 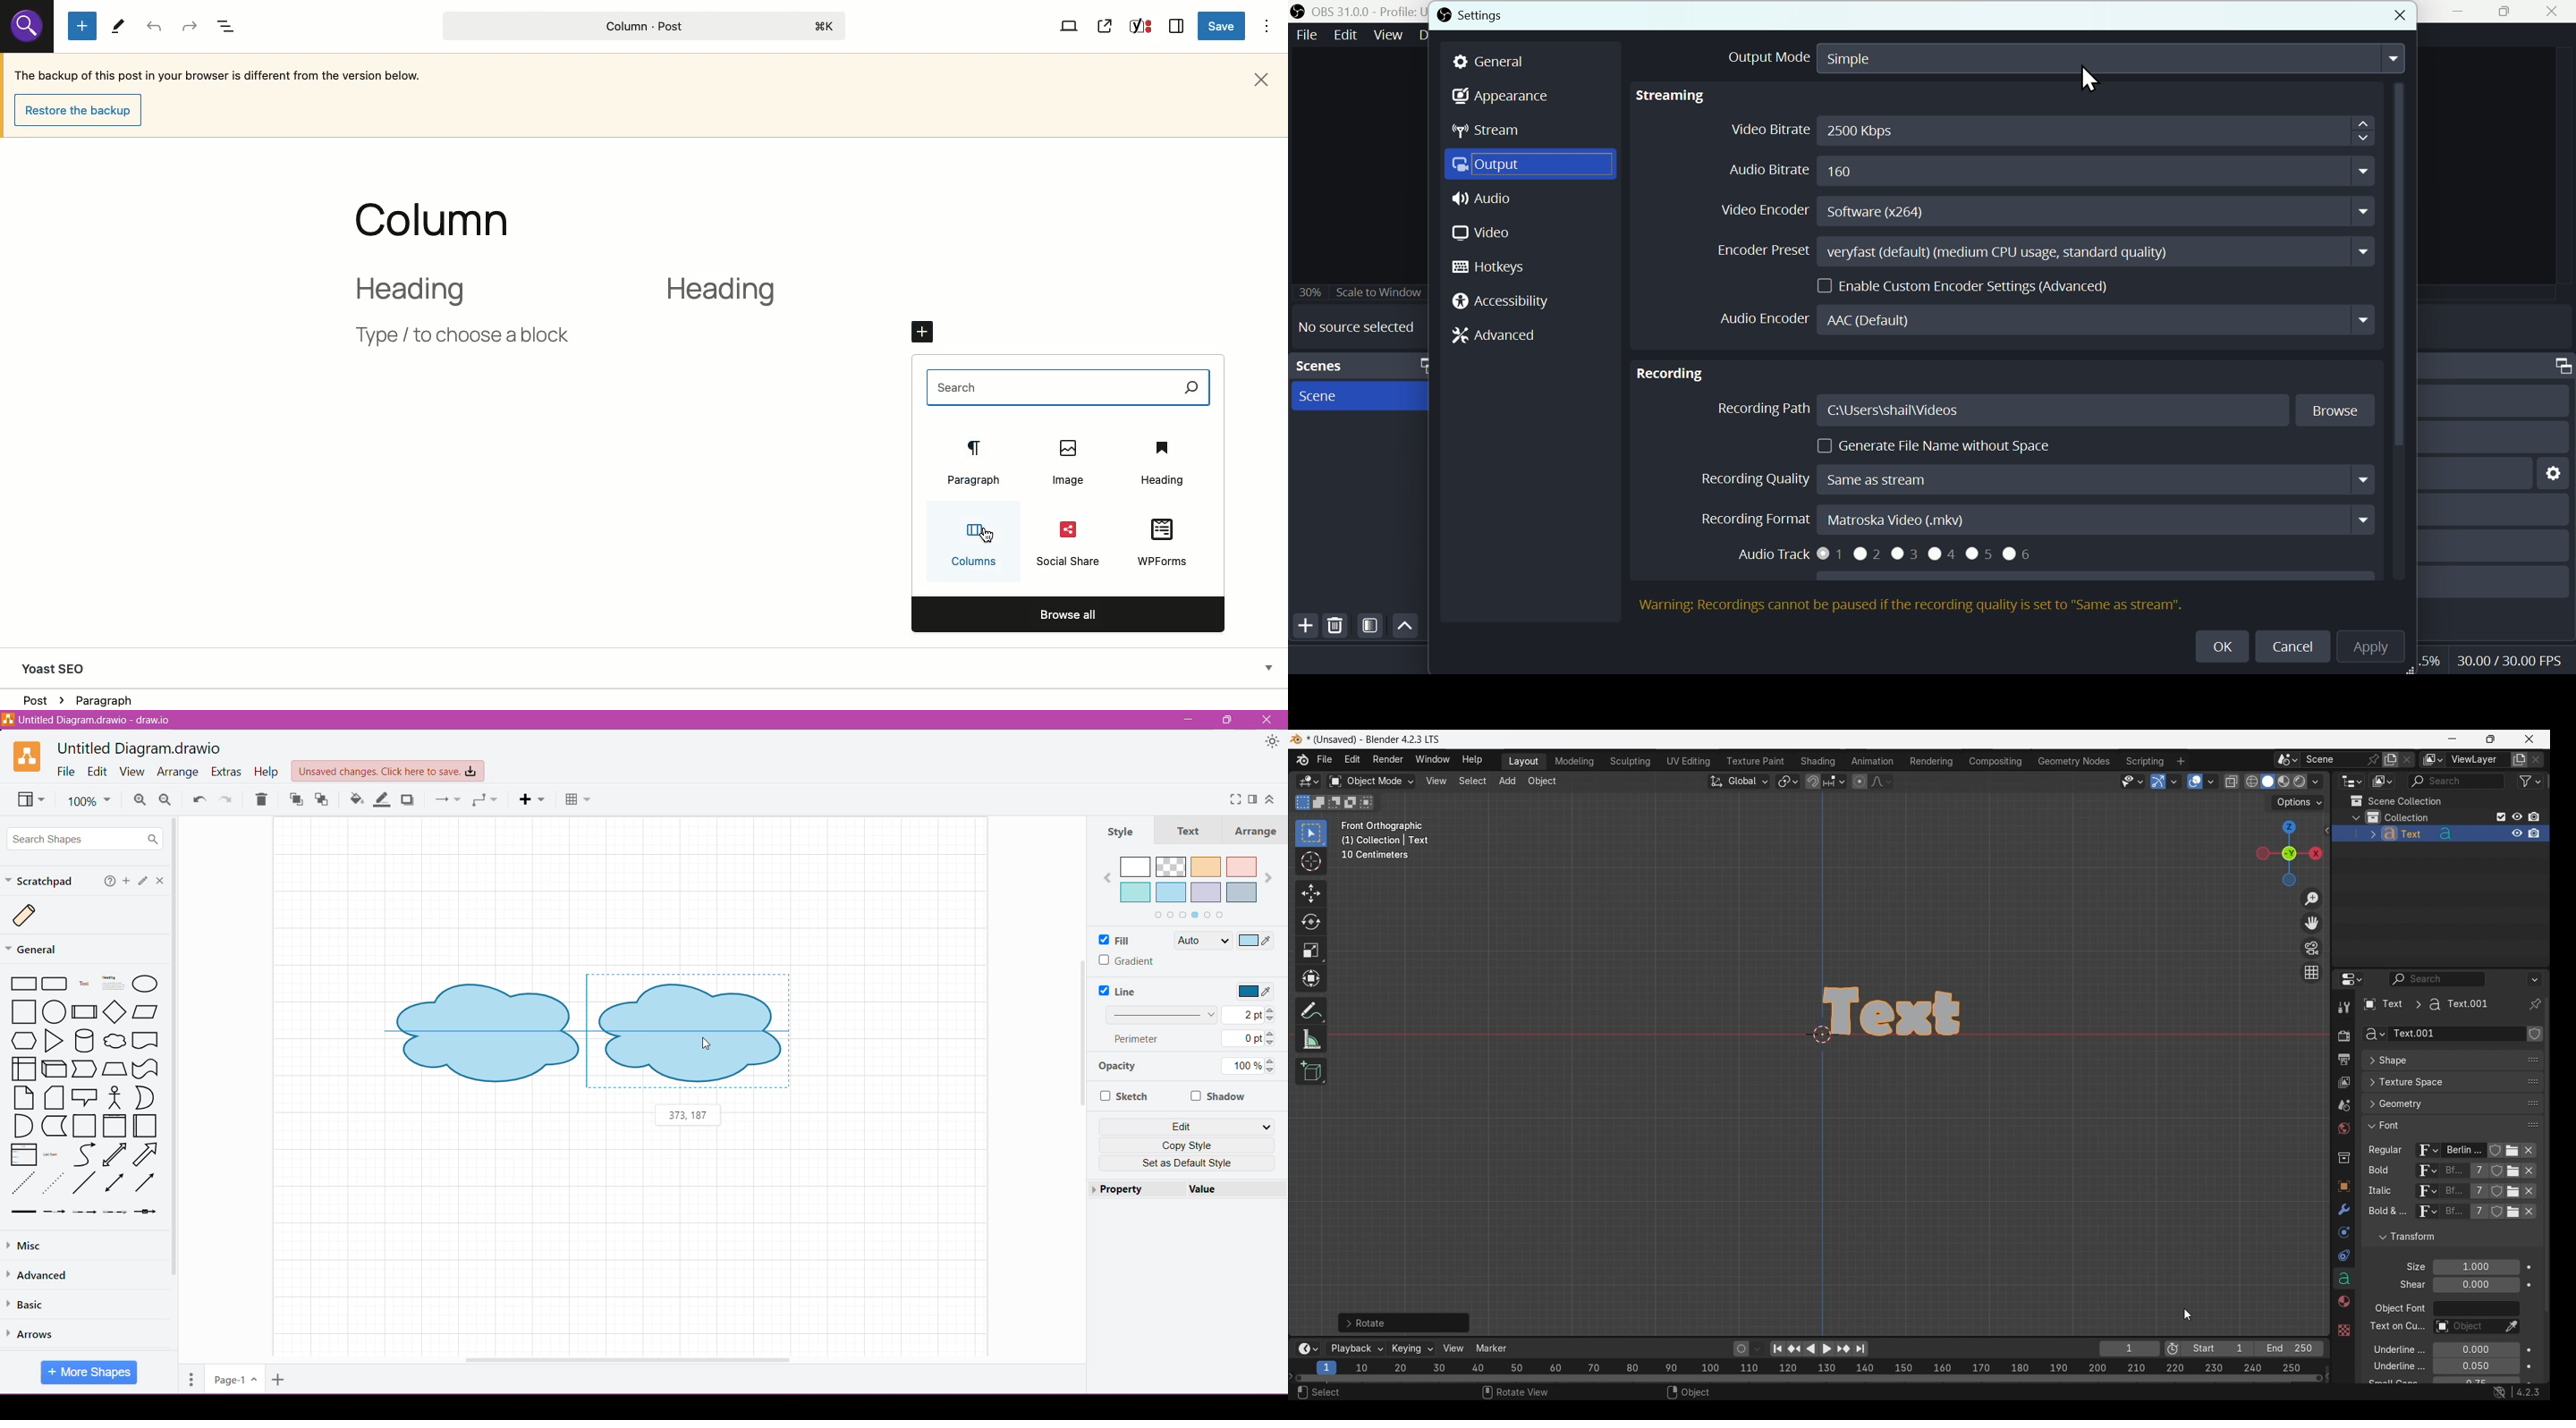 I want to click on Arrange, so click(x=1258, y=832).